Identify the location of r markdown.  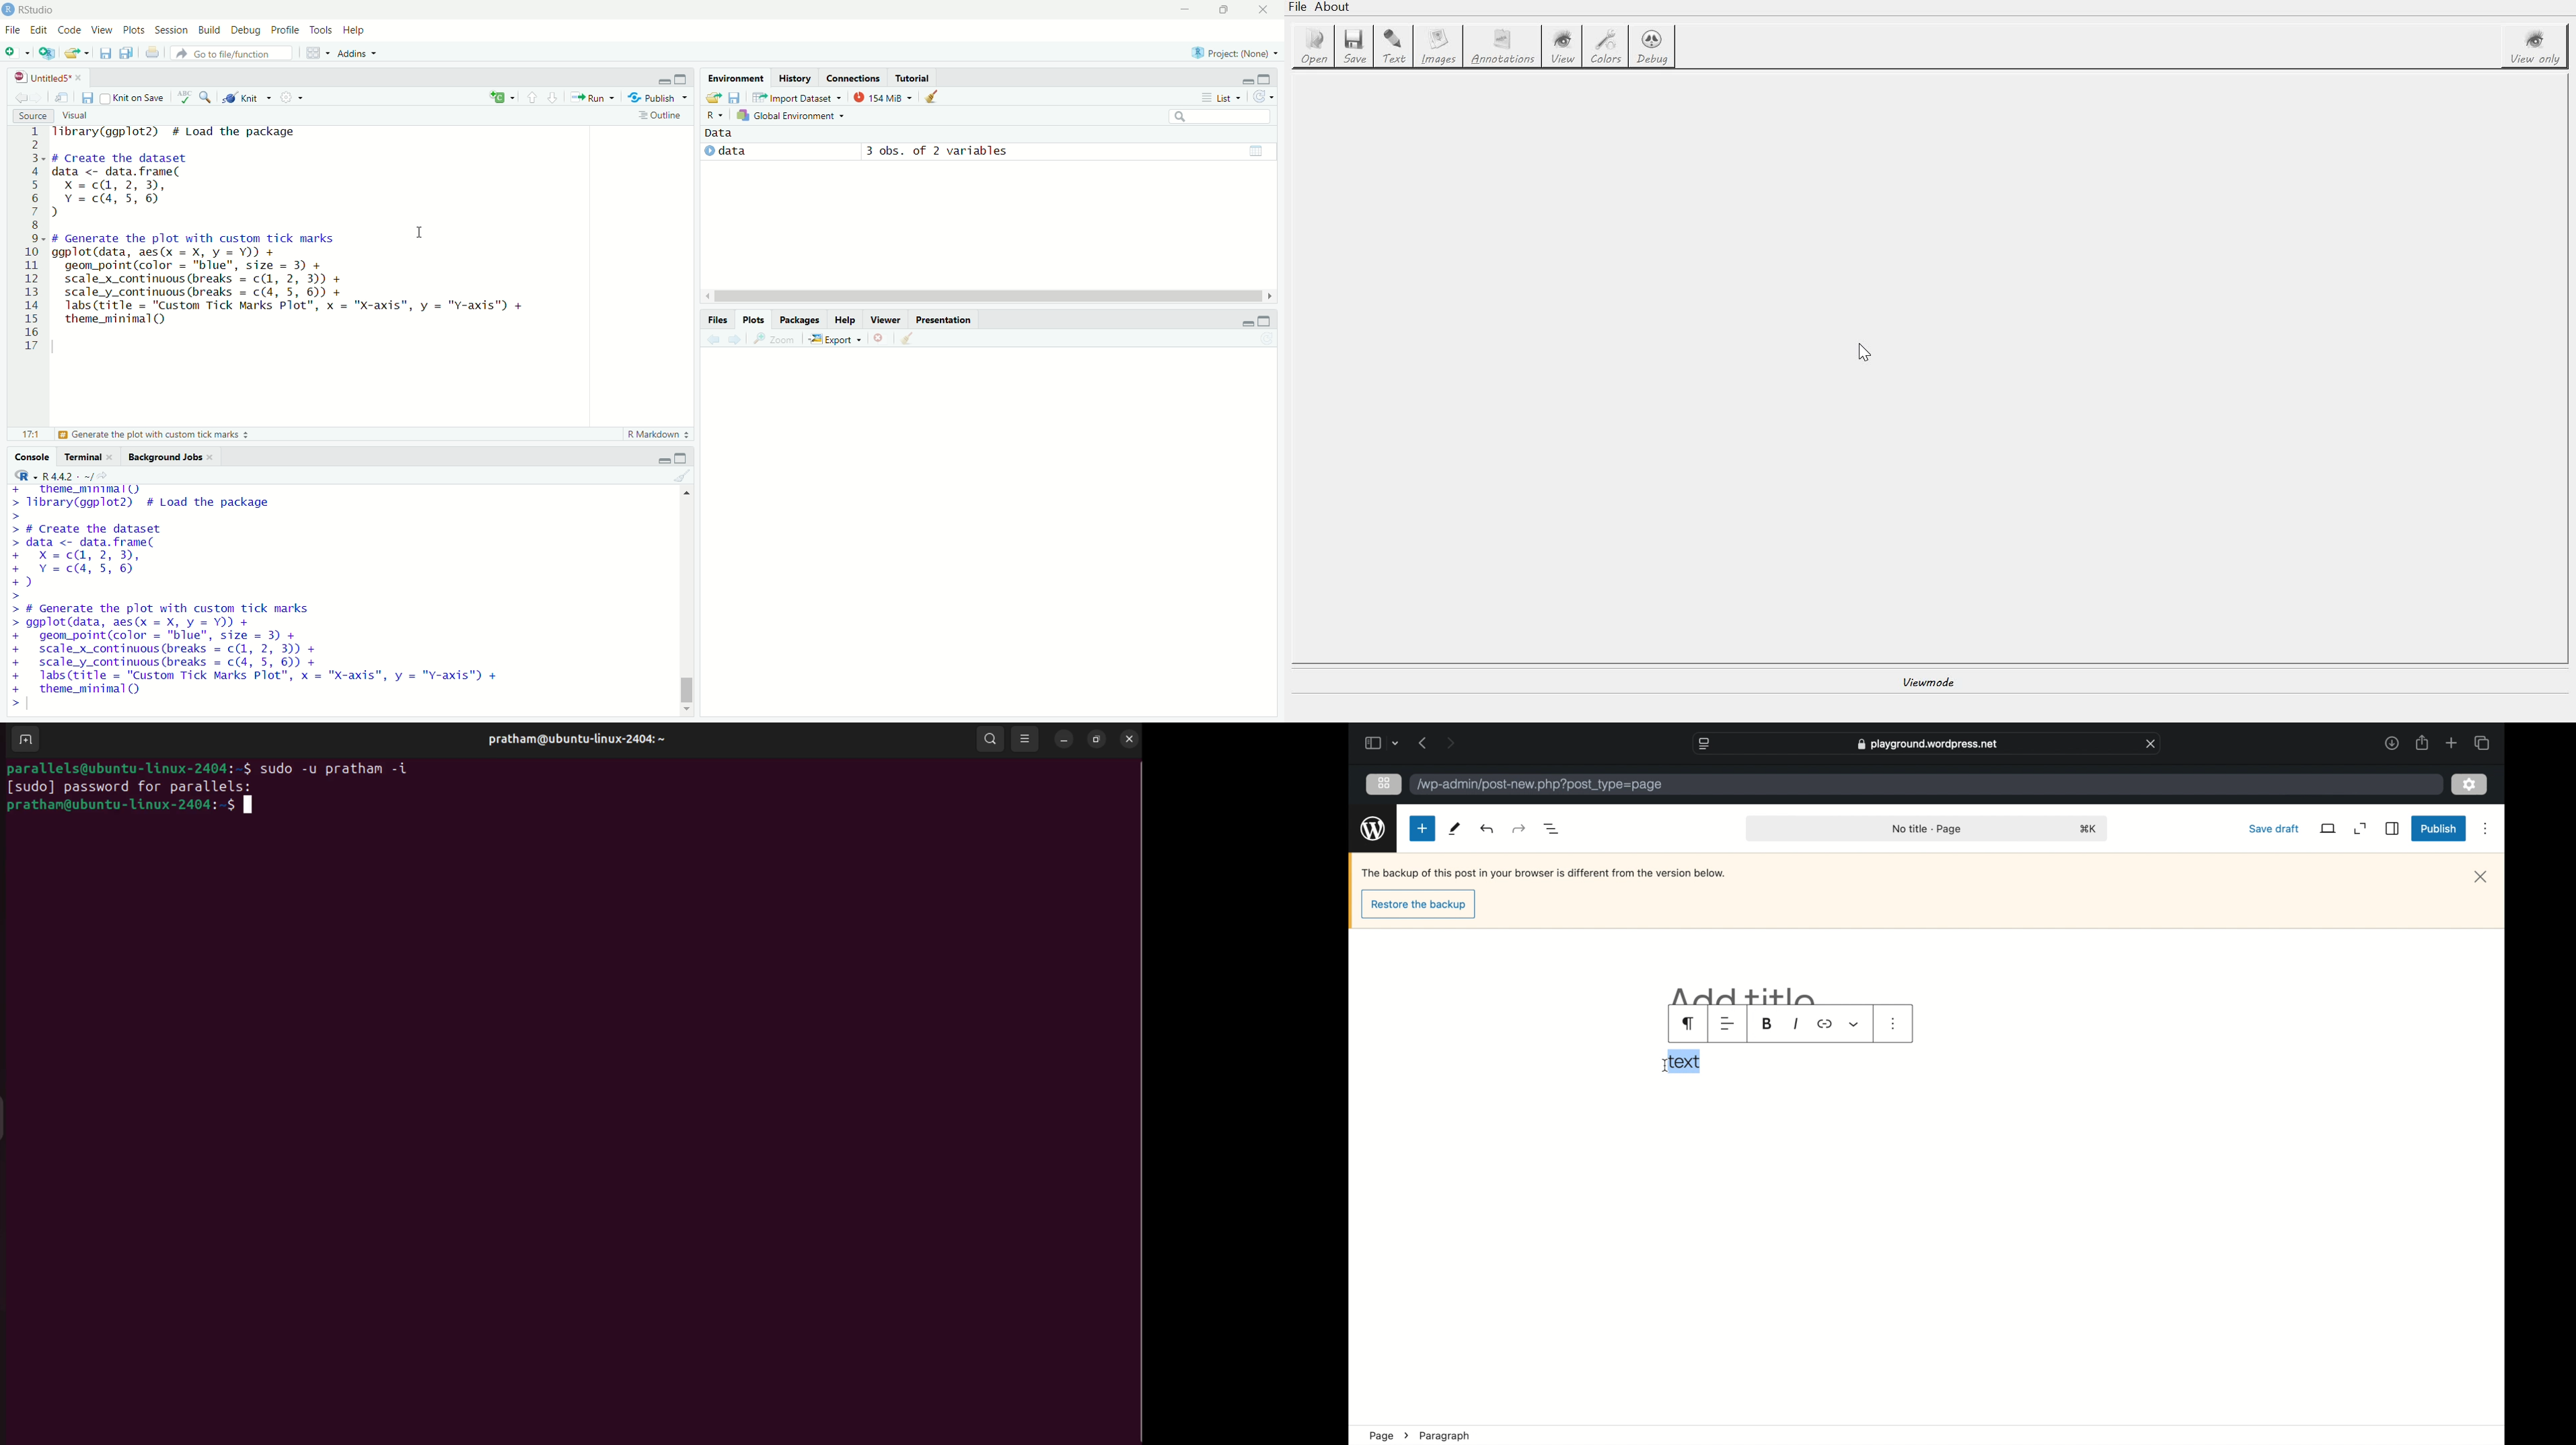
(654, 434).